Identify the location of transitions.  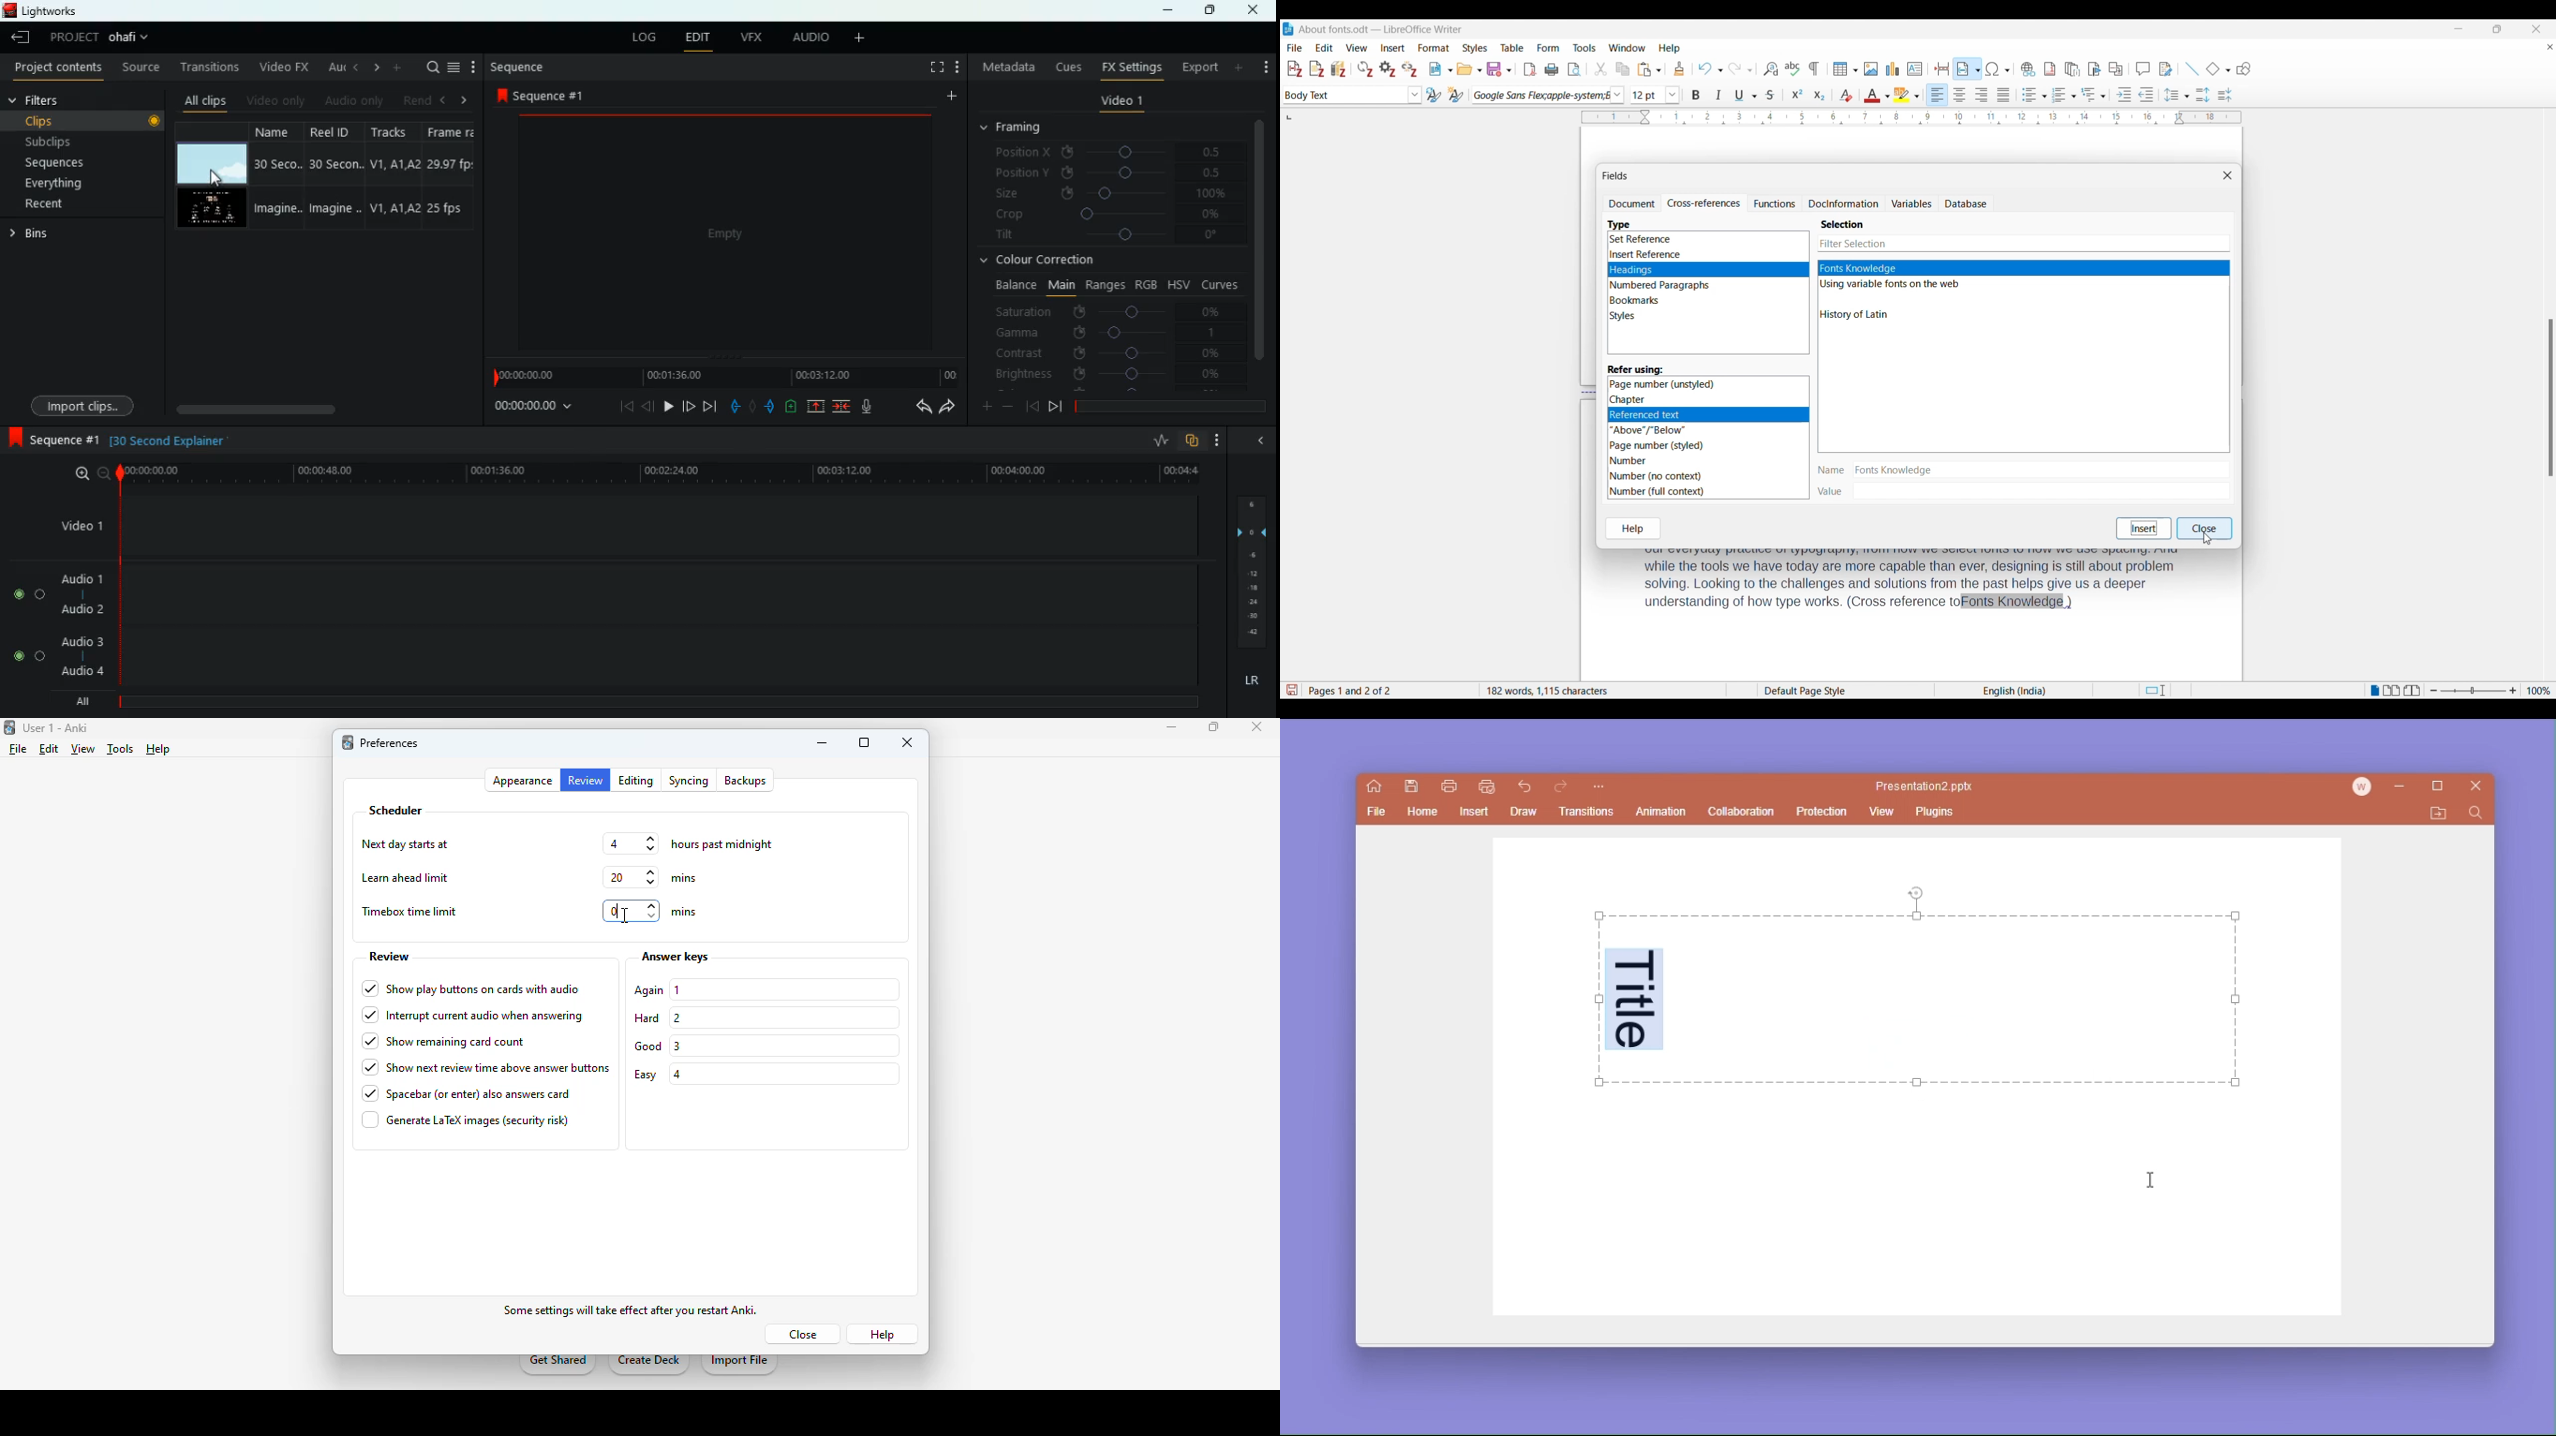
(205, 67).